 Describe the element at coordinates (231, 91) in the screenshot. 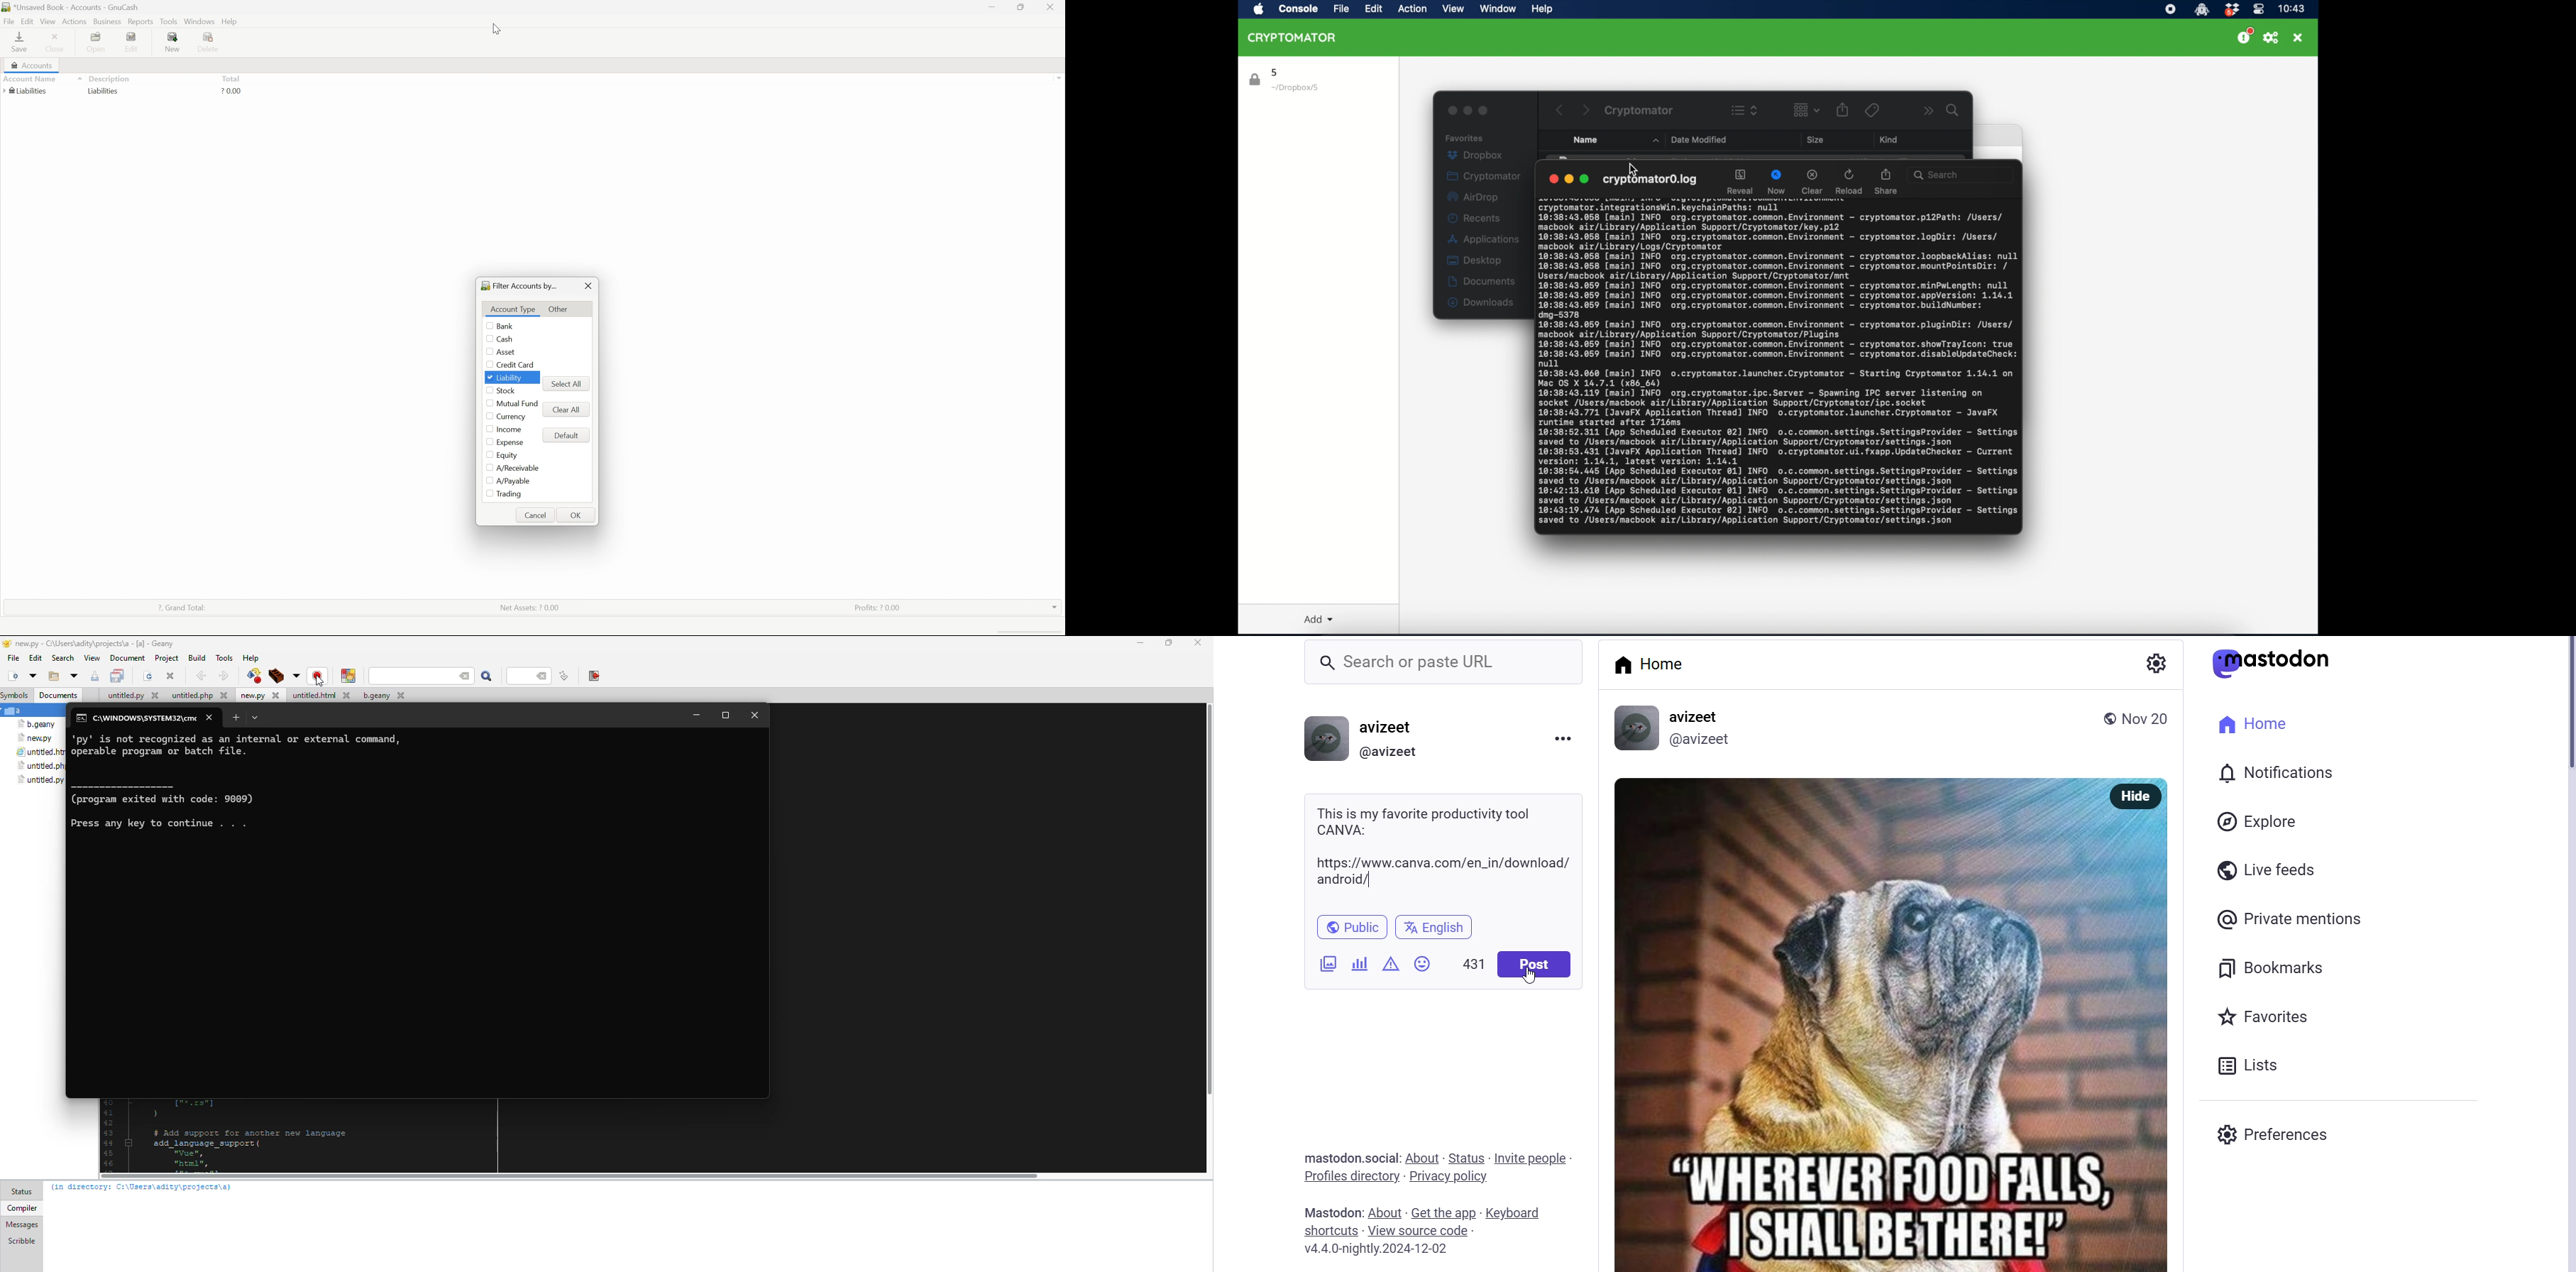

I see `? 0.00` at that location.